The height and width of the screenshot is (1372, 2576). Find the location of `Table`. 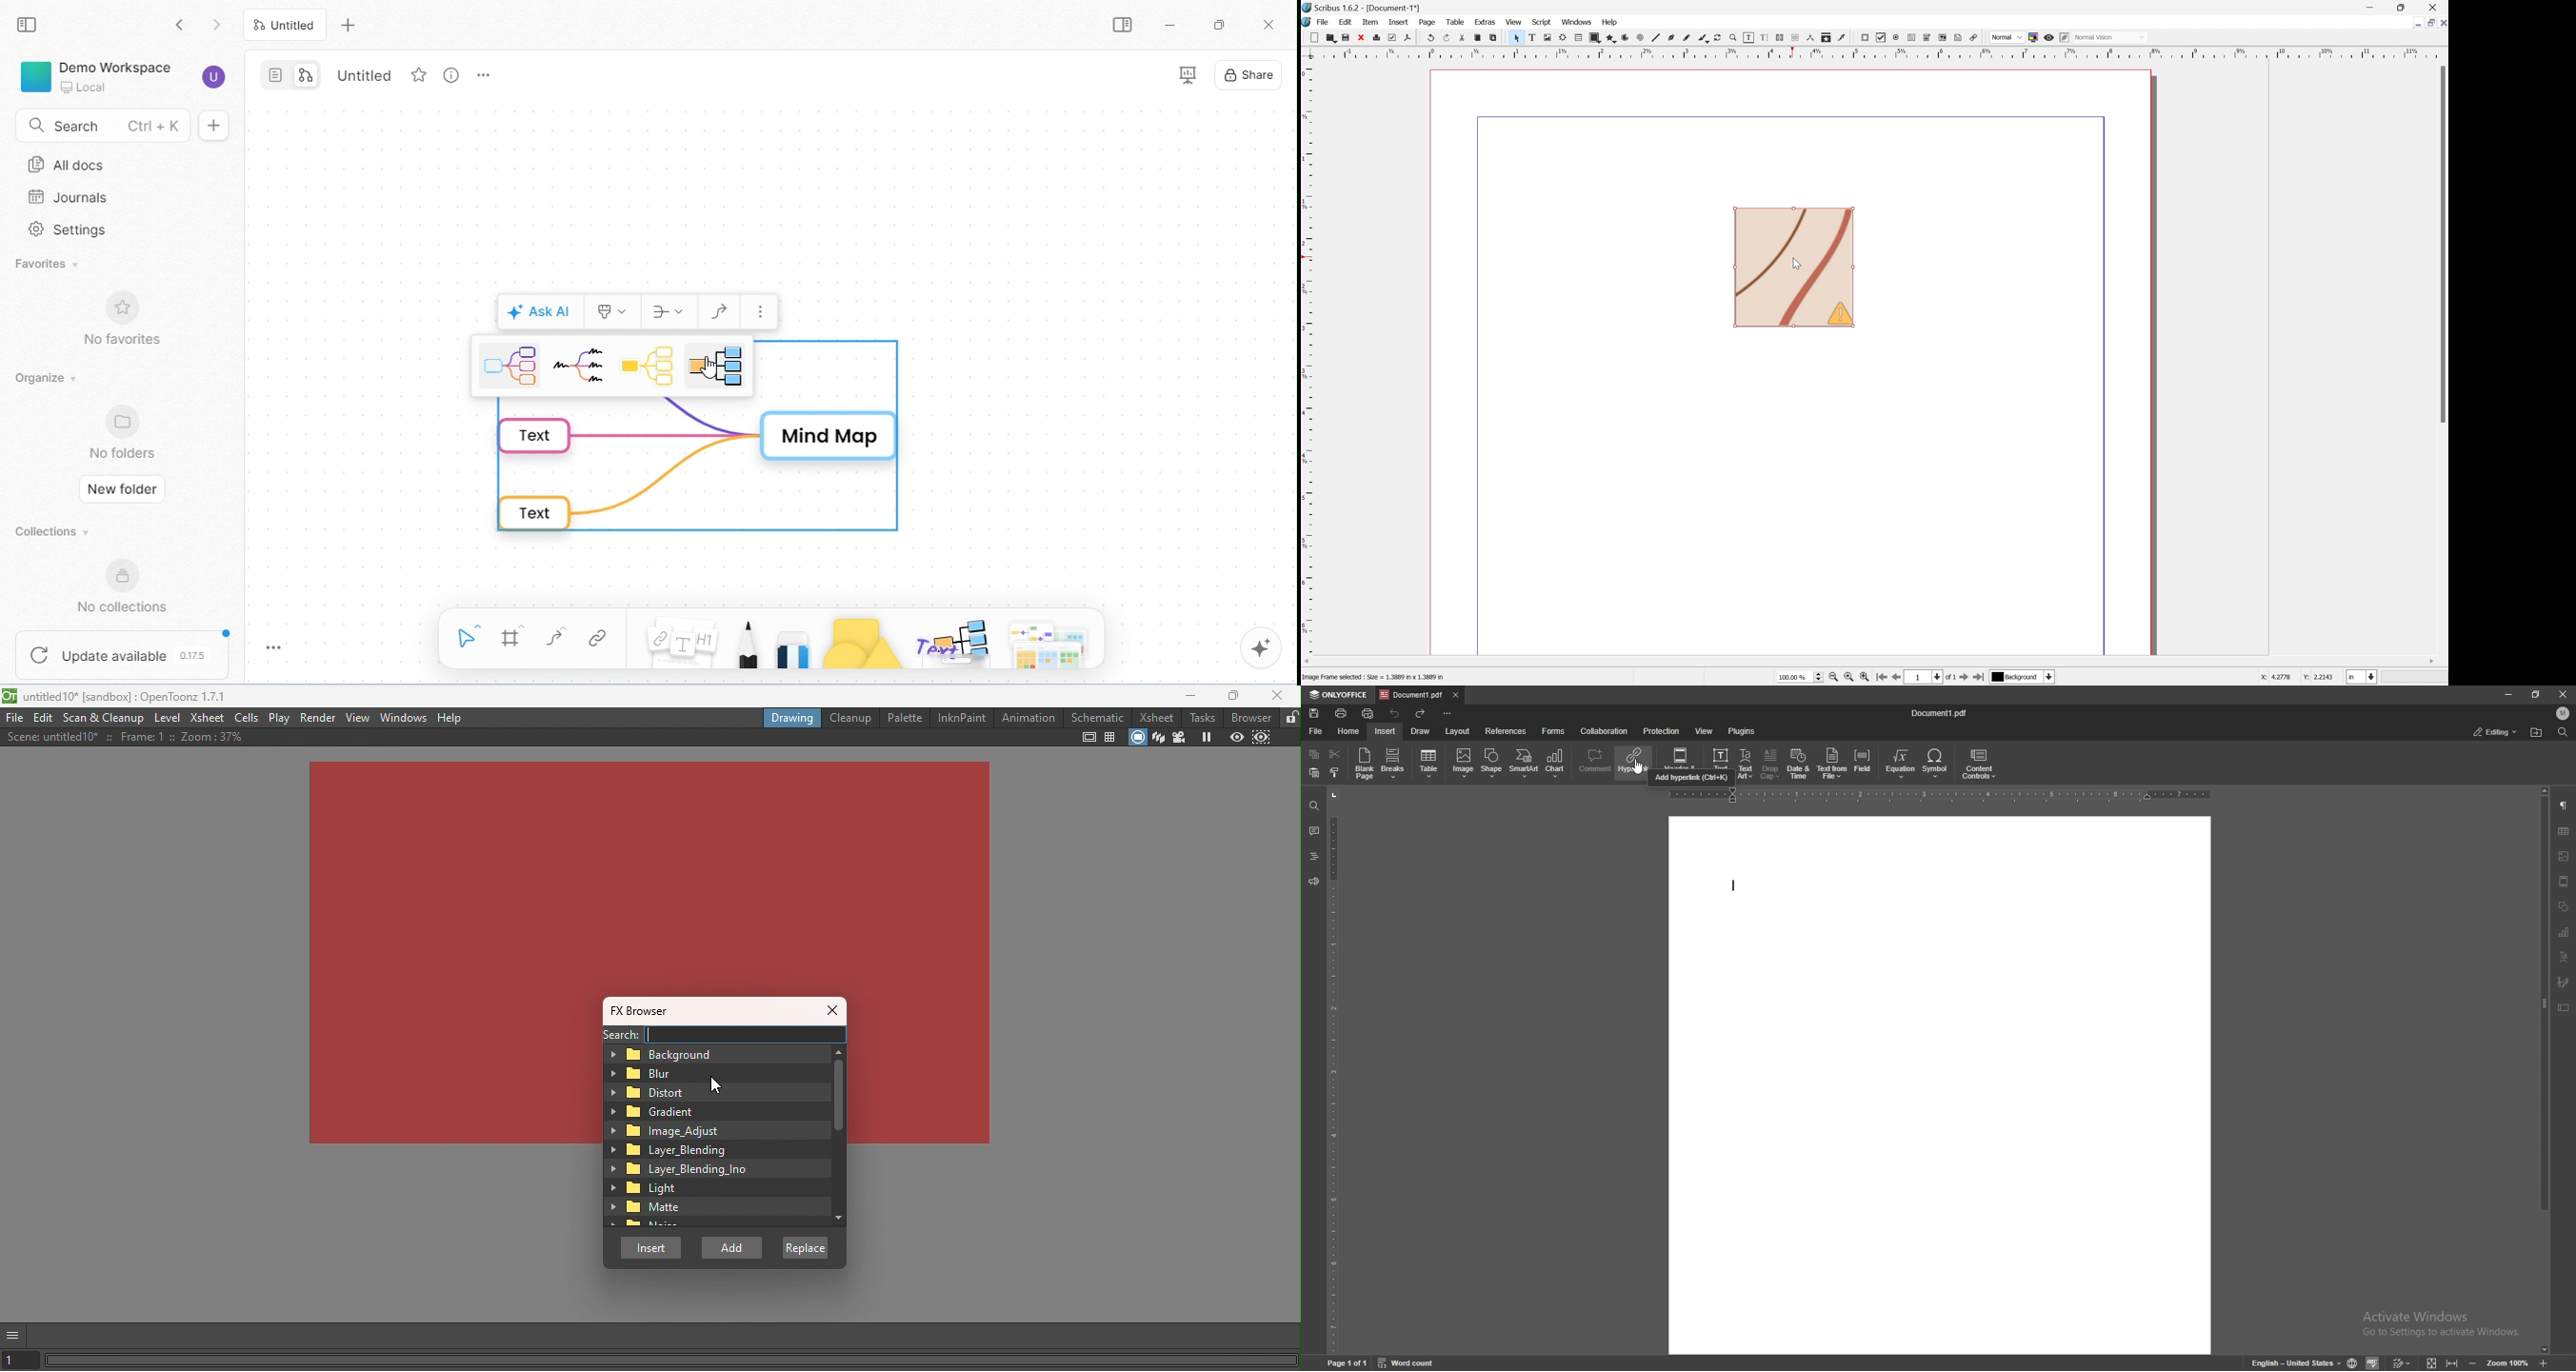

Table is located at coordinates (1579, 37).